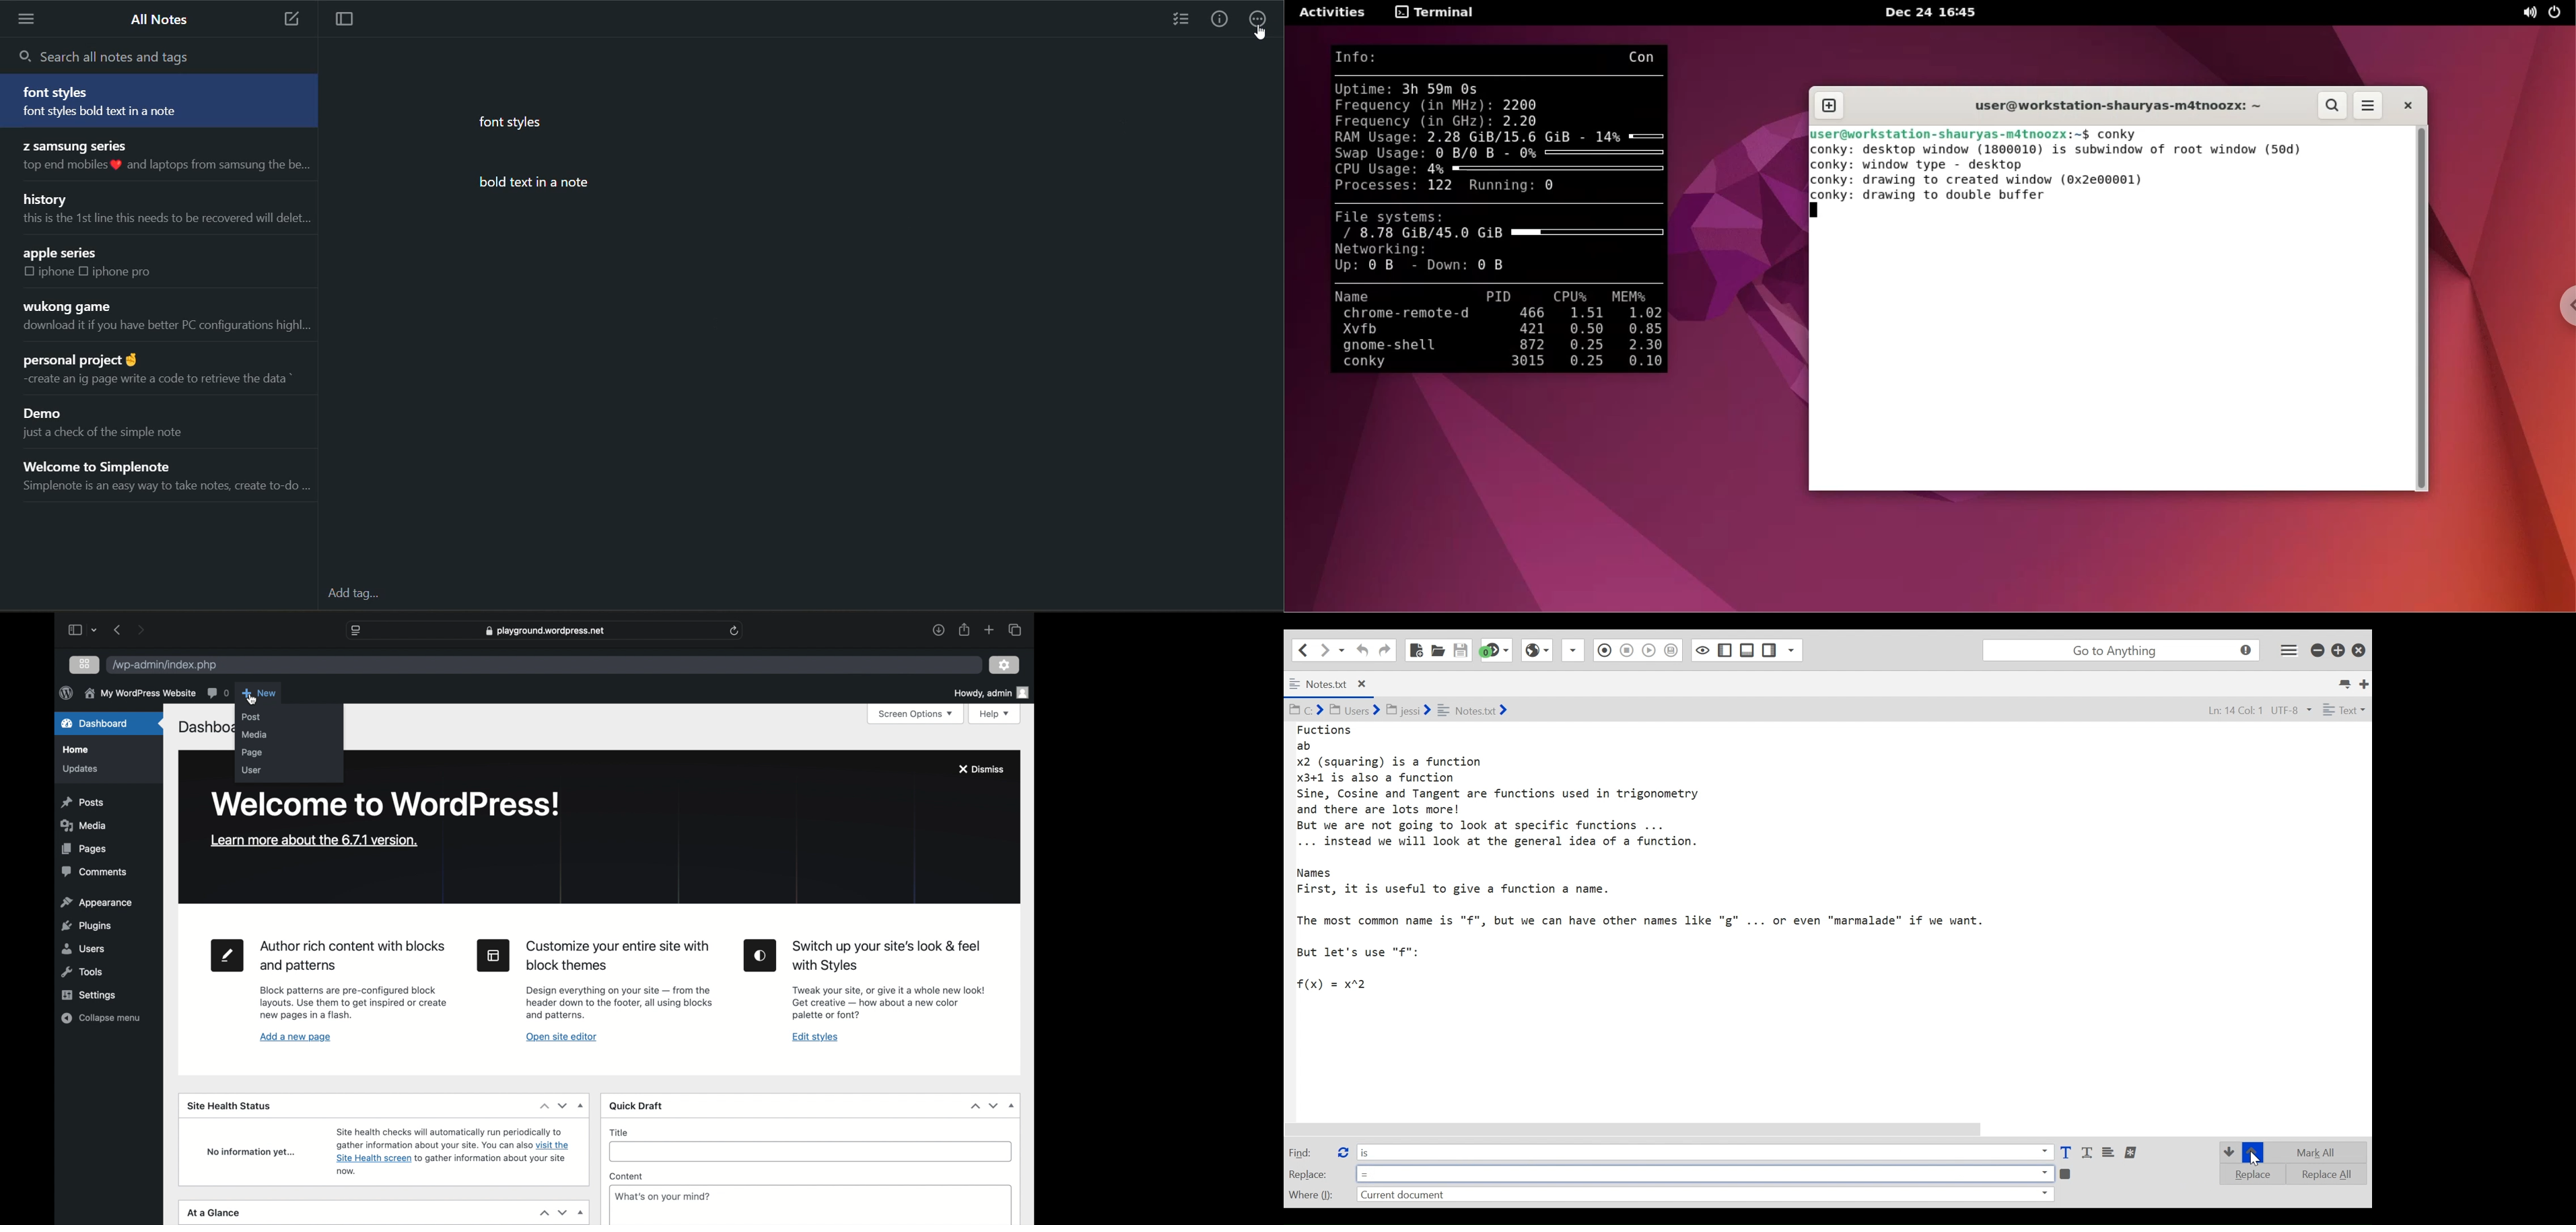  I want to click on heading, so click(888, 956).